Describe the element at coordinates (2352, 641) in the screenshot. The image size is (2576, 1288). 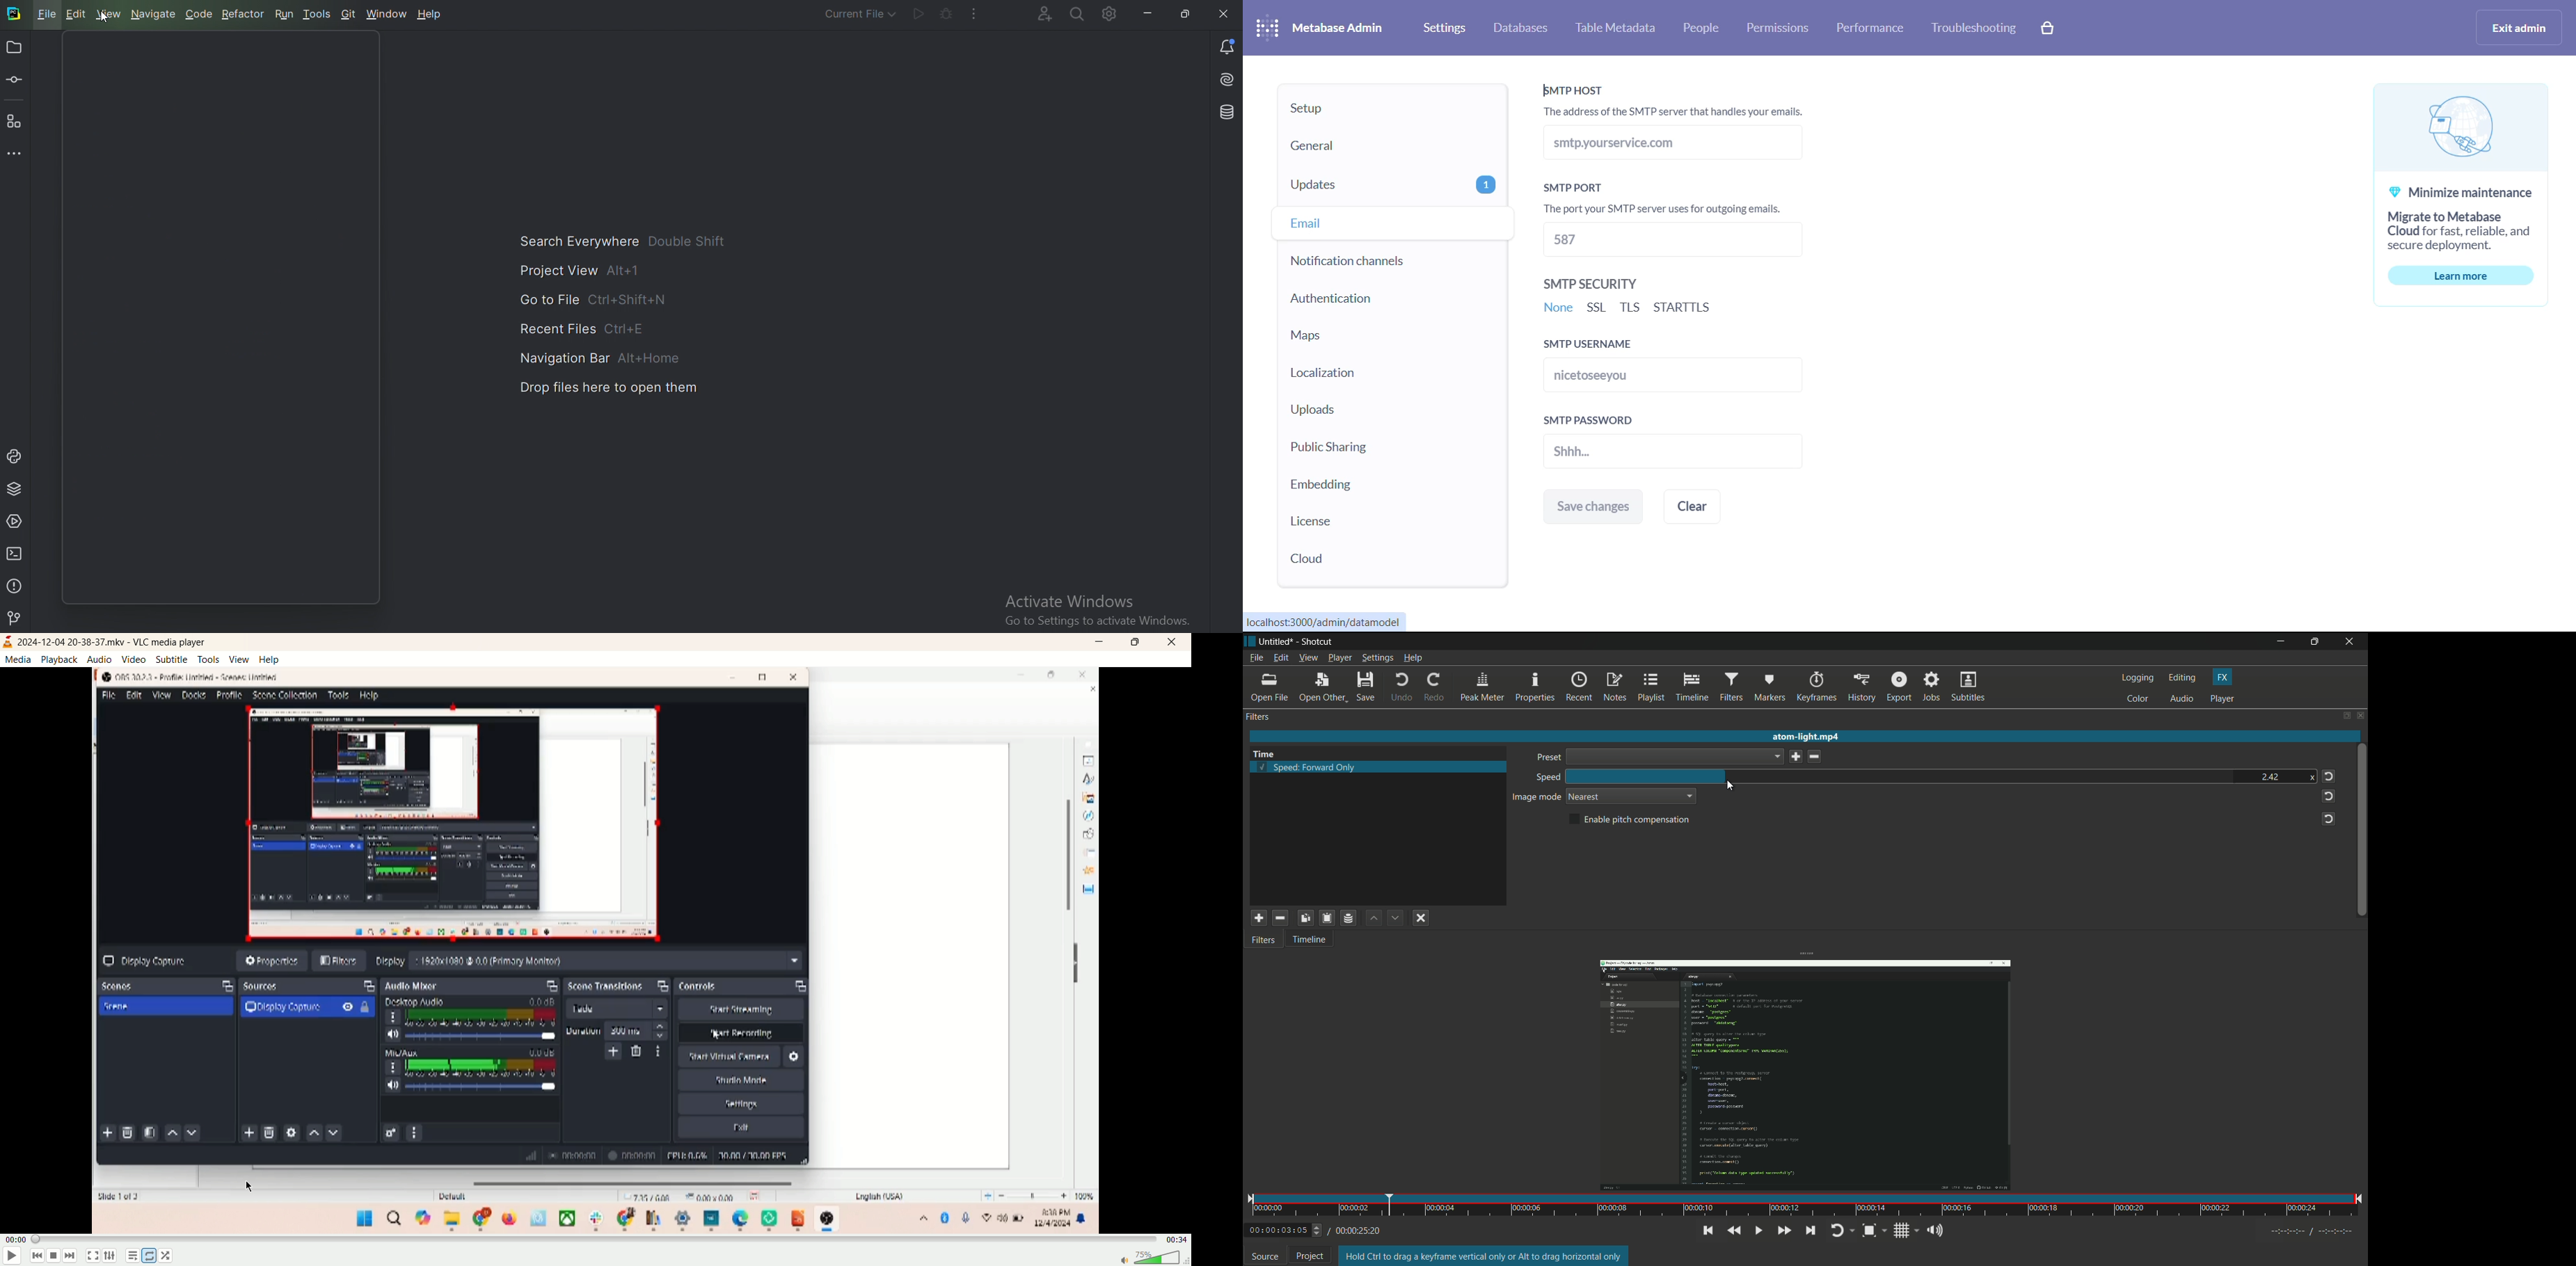
I see `close app` at that location.